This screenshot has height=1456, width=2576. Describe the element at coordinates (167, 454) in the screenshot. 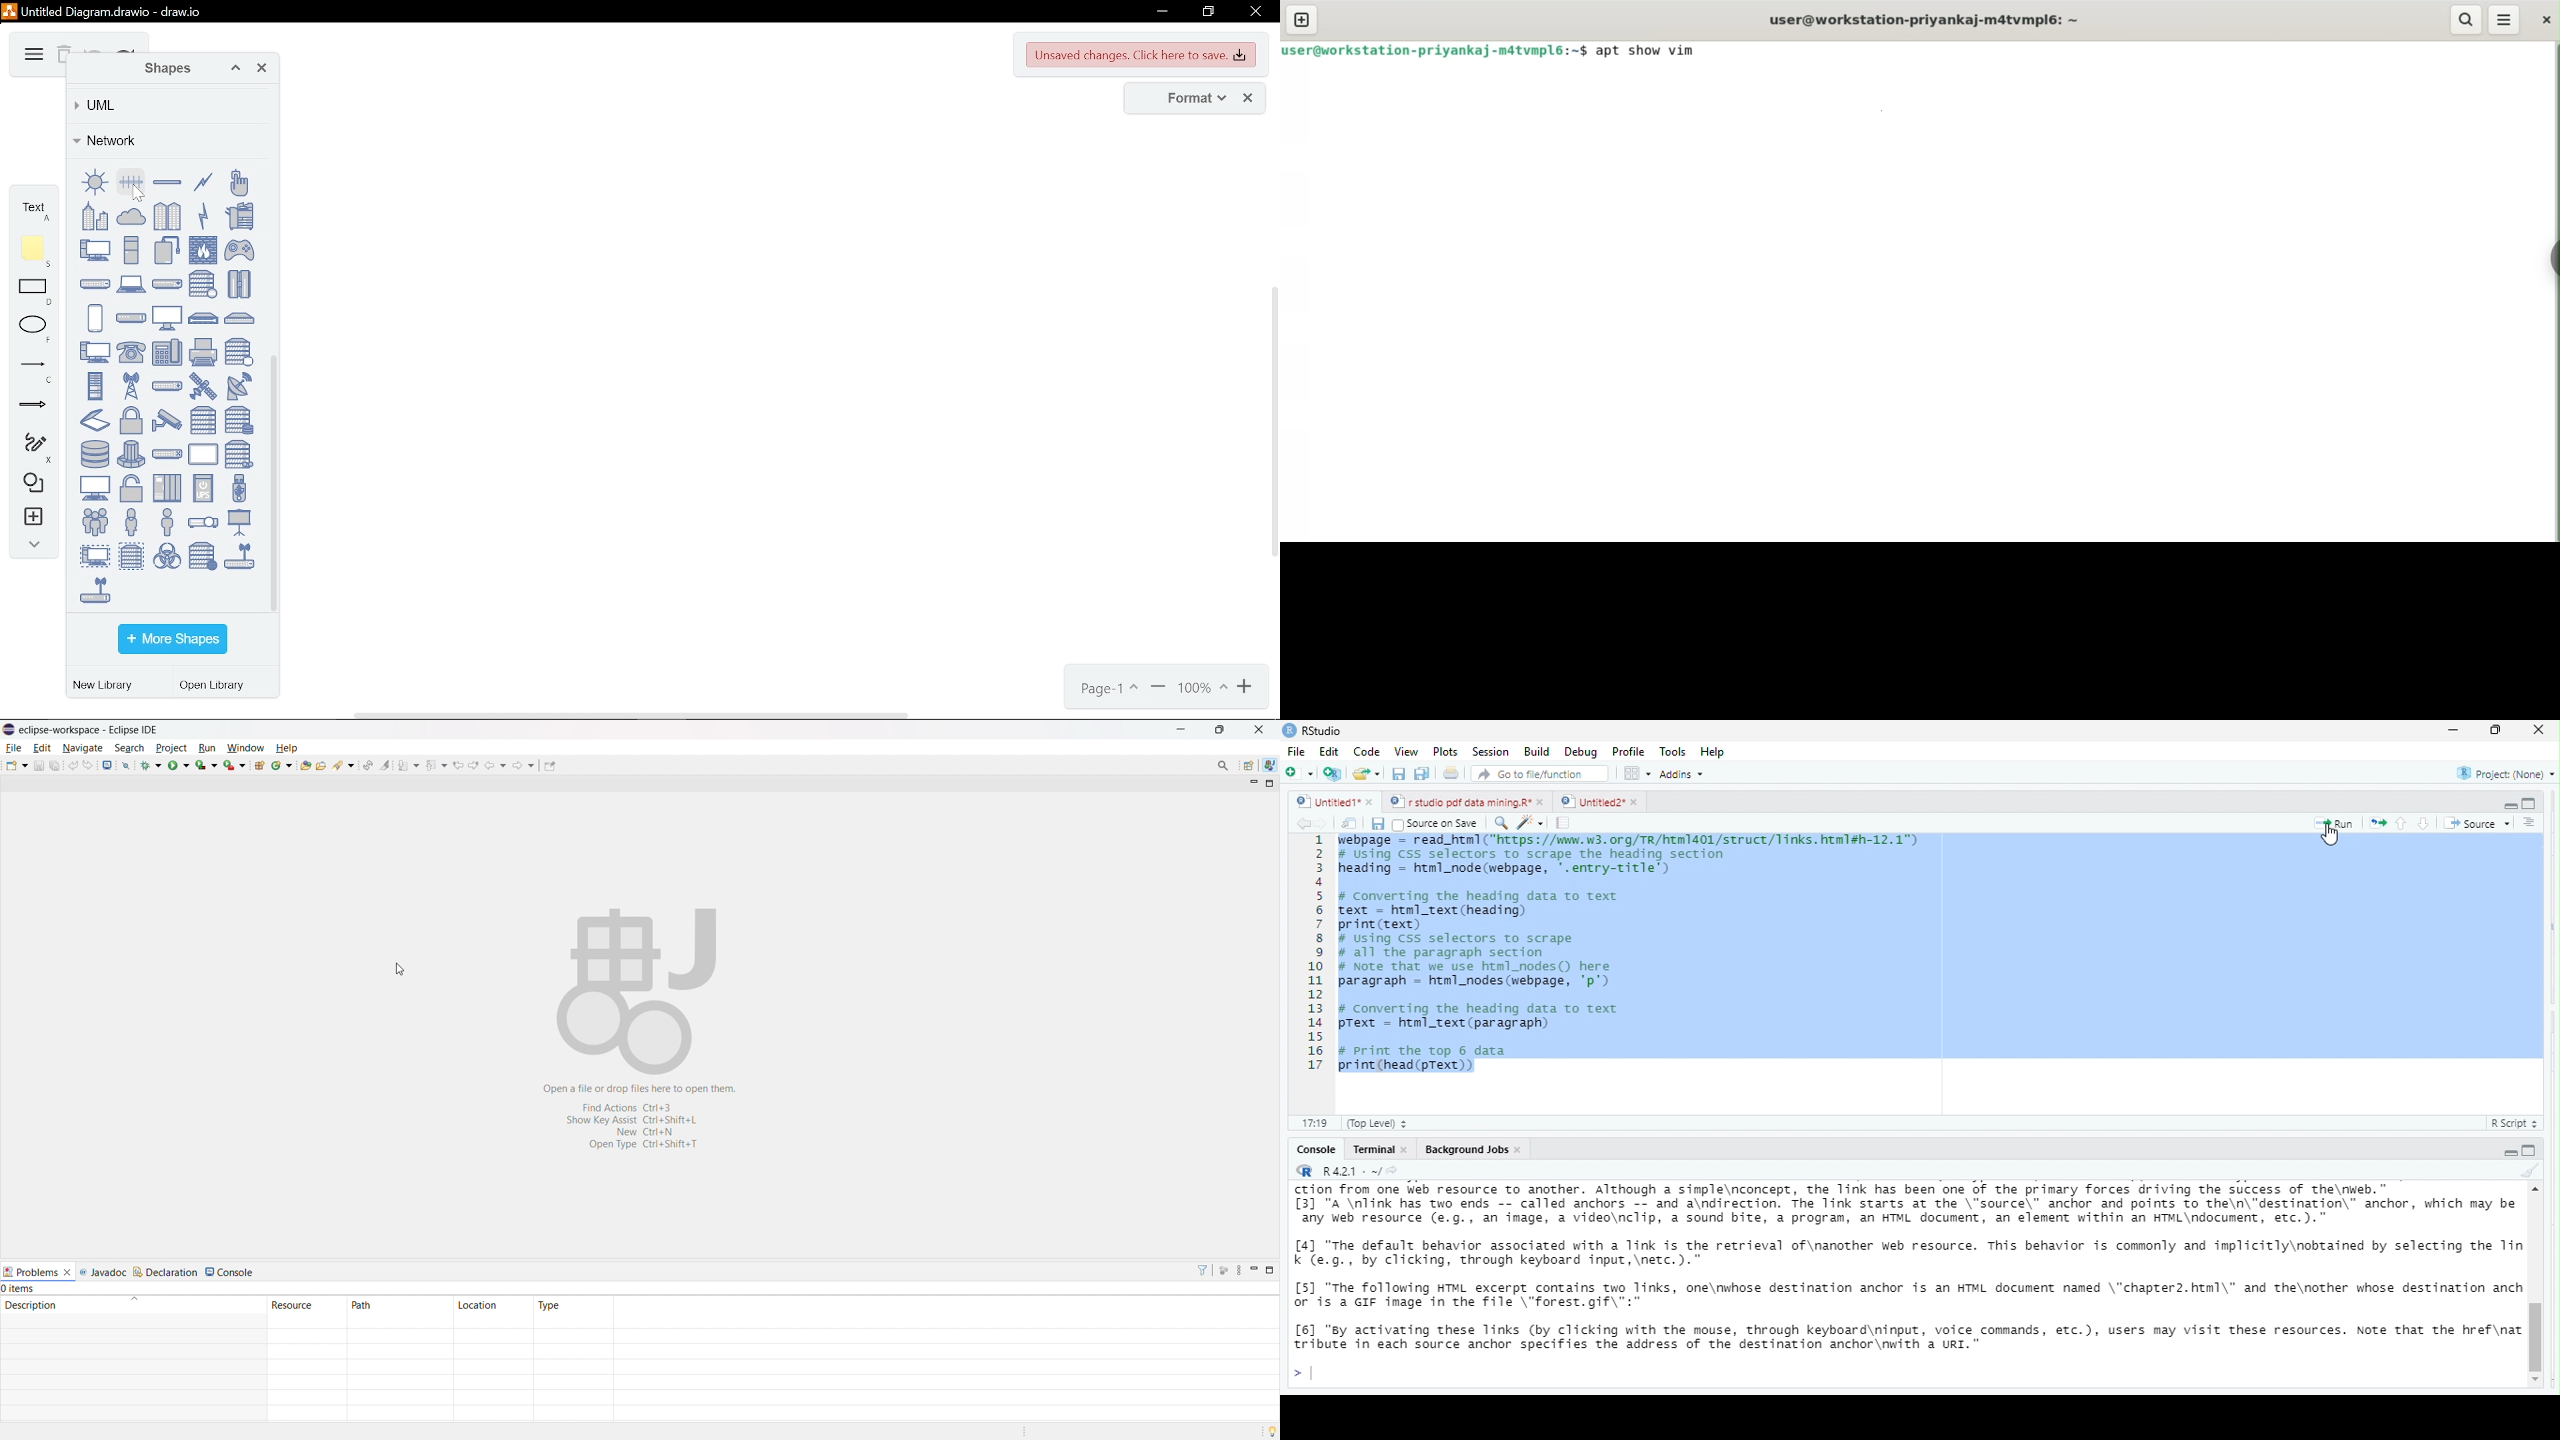

I see `switch` at that location.